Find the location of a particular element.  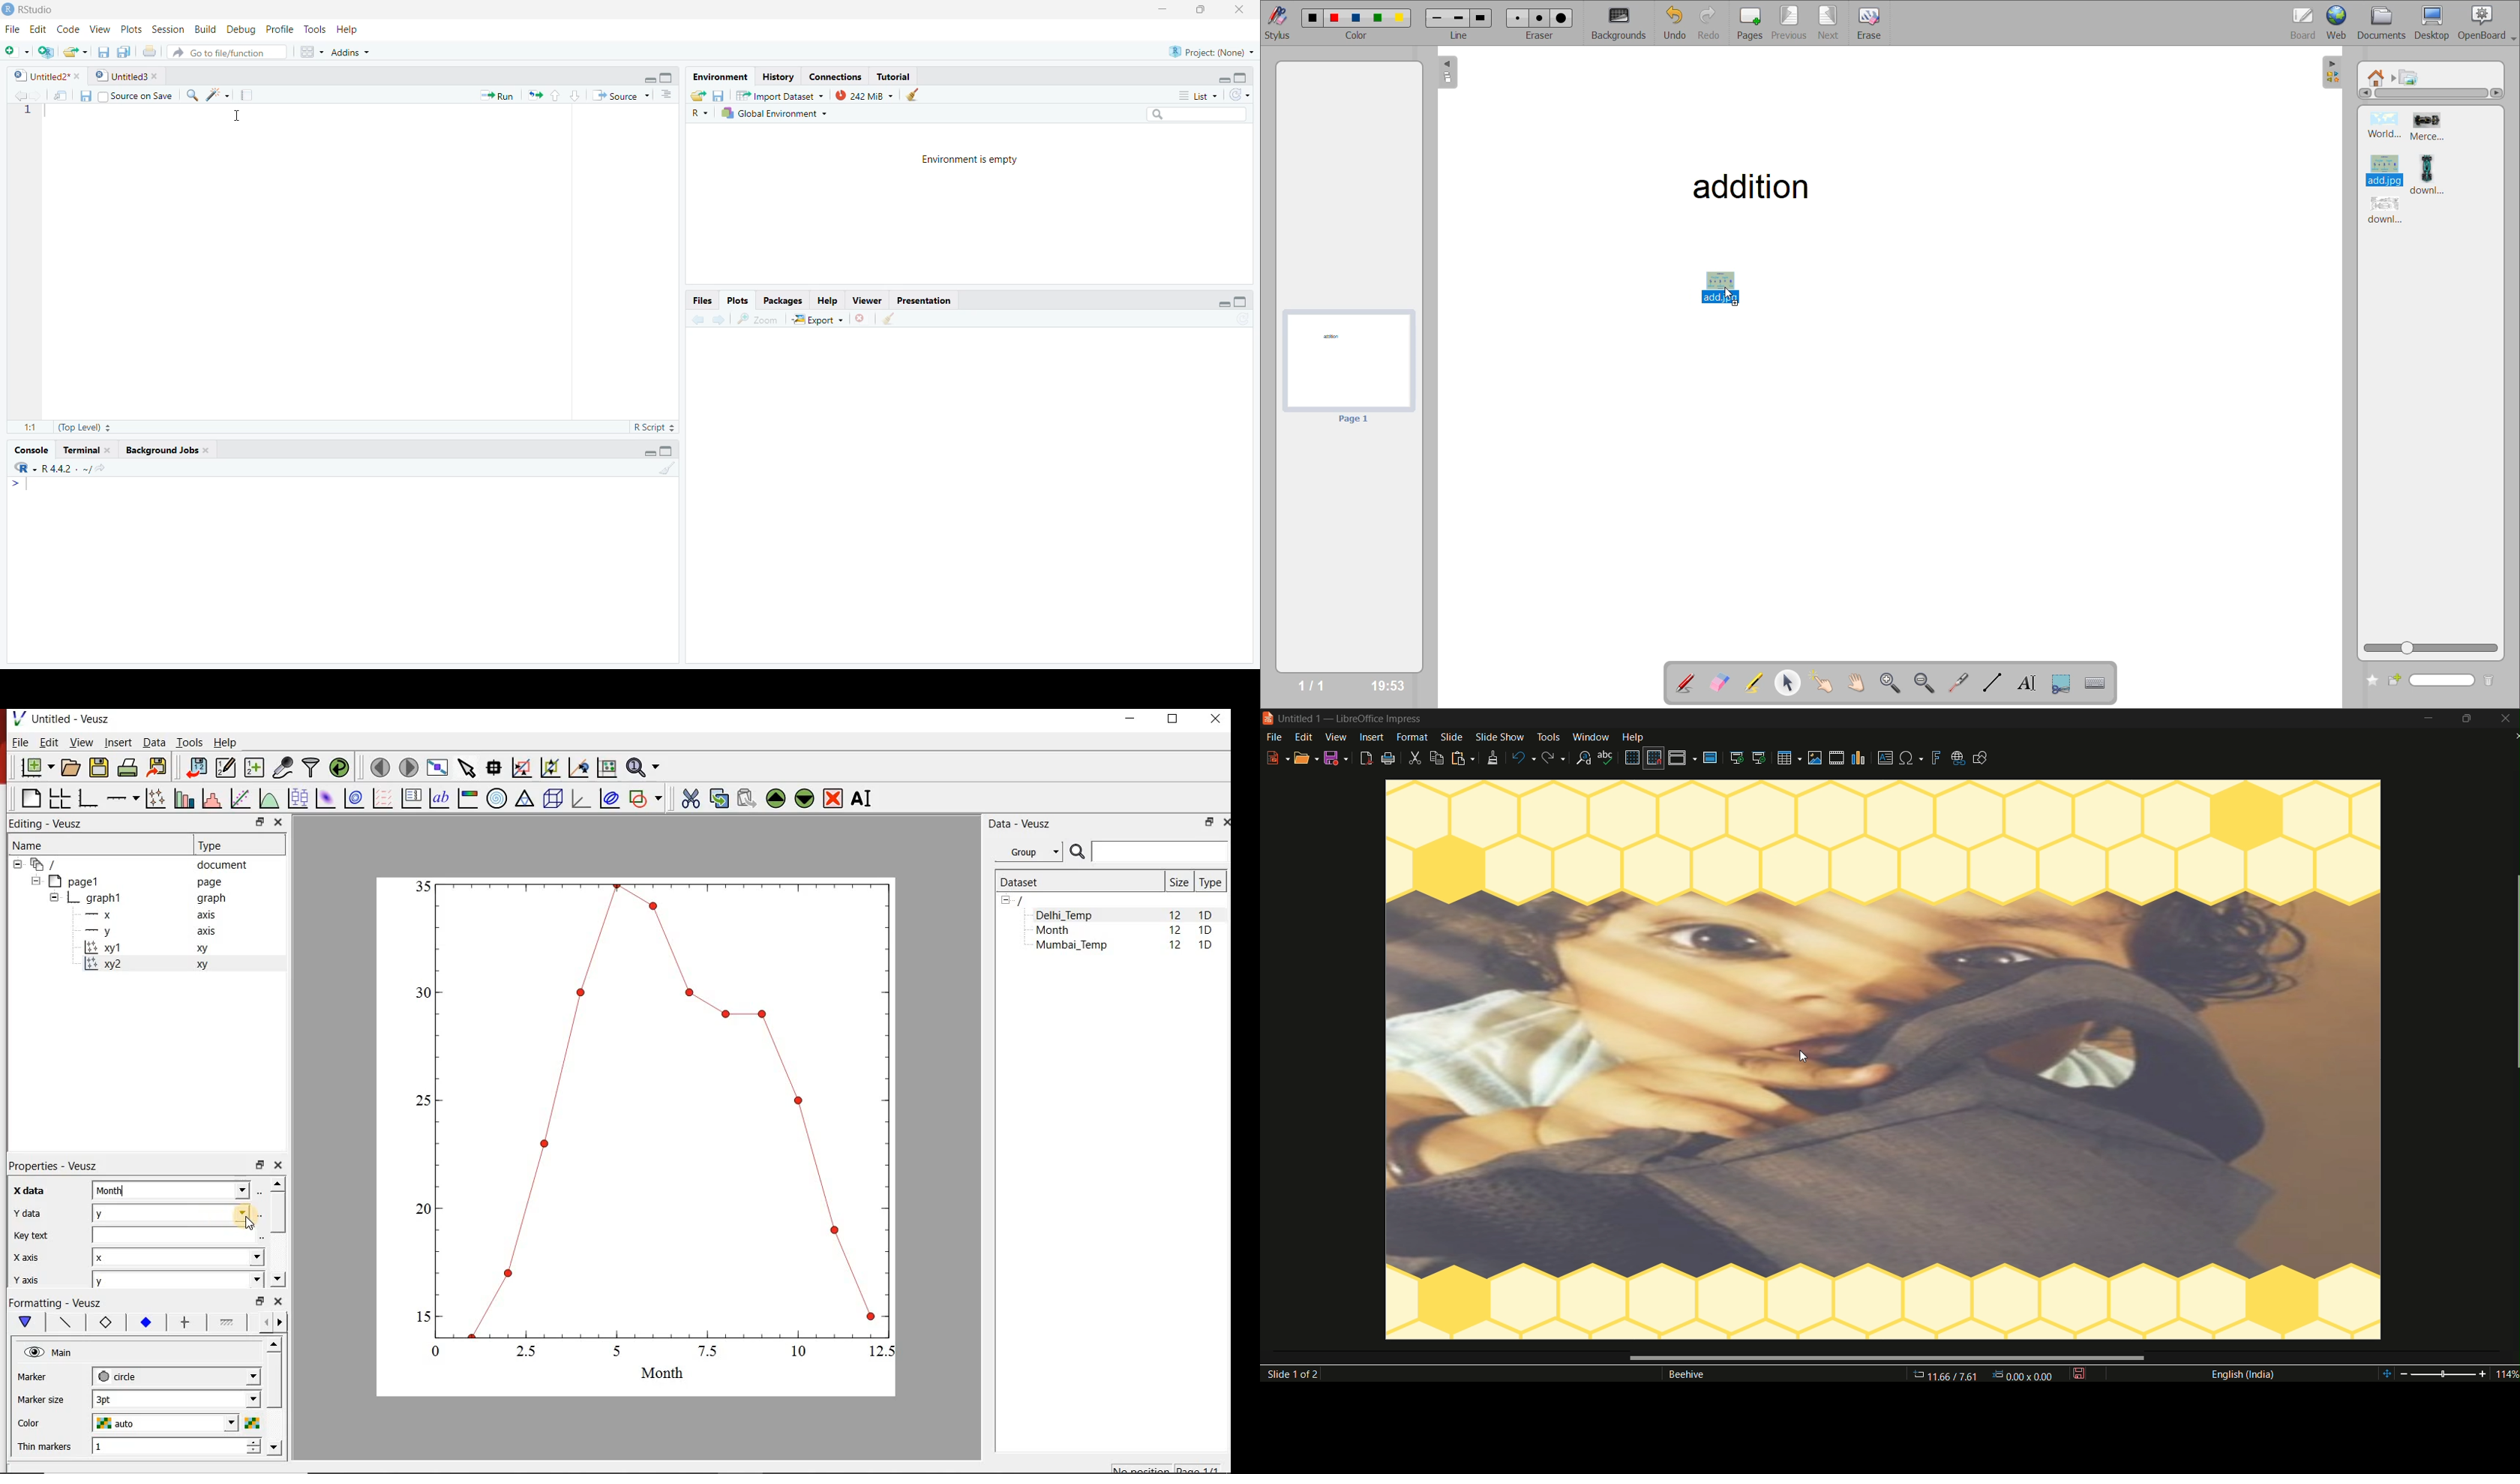

Source  is located at coordinates (622, 95).